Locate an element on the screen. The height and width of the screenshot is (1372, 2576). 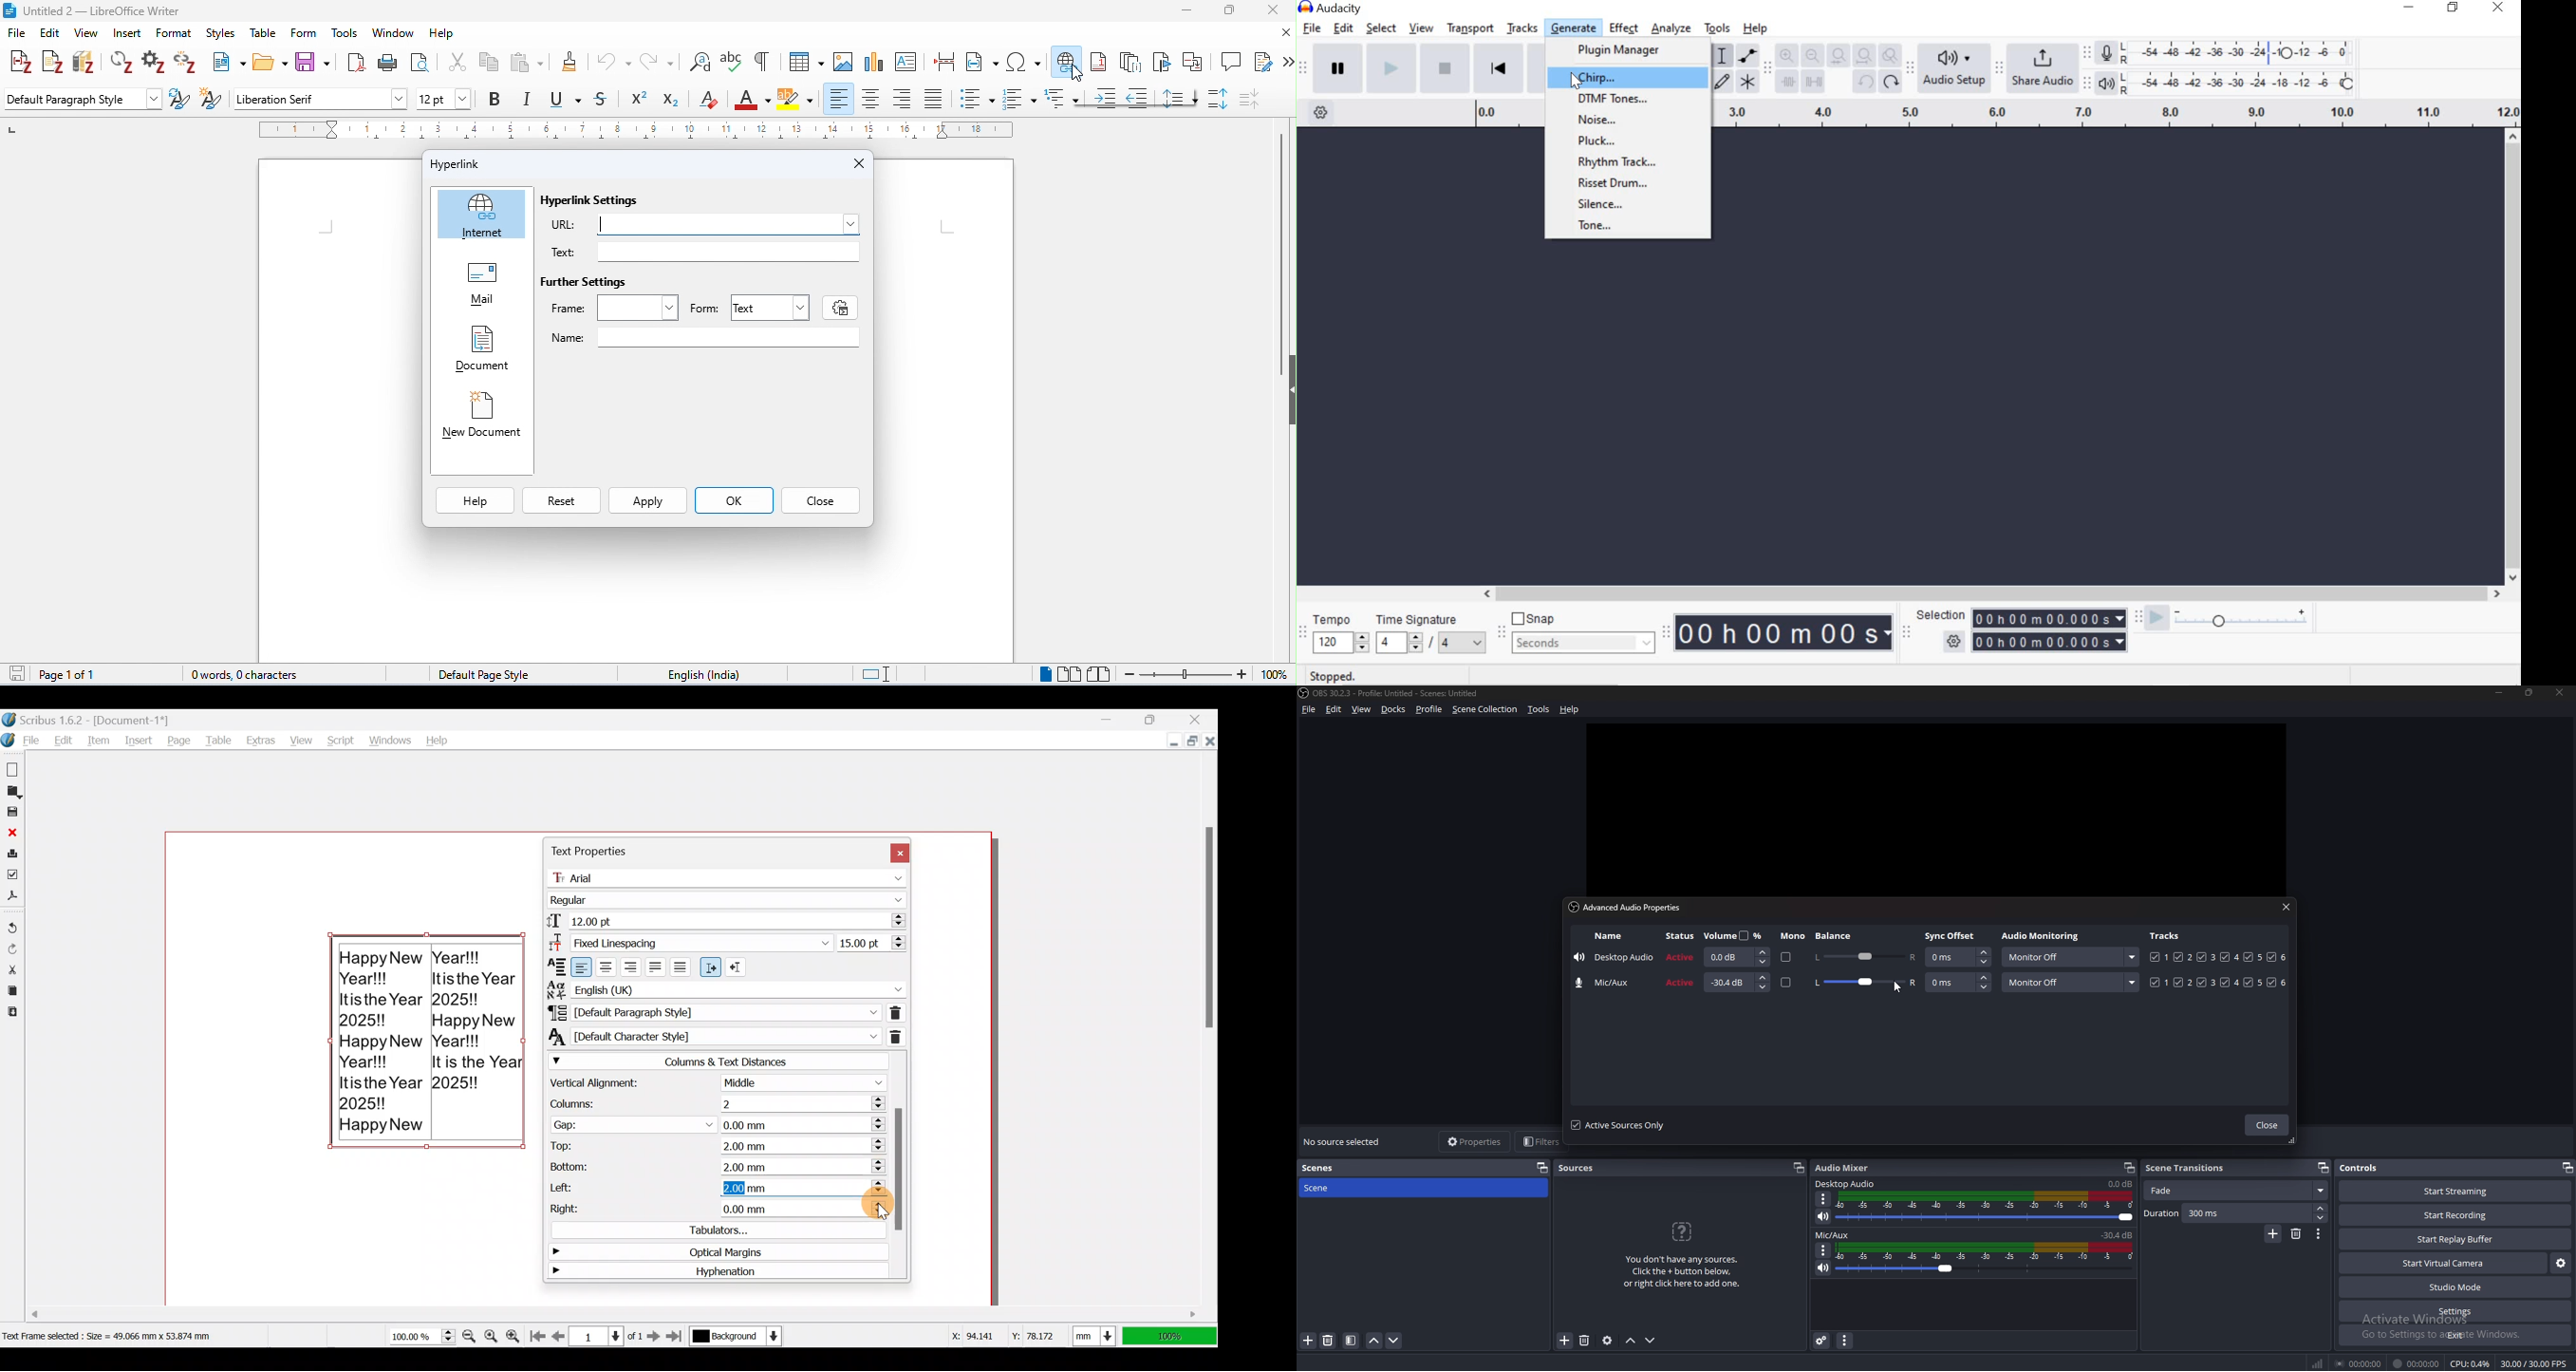
Right is located at coordinates (692, 1207).